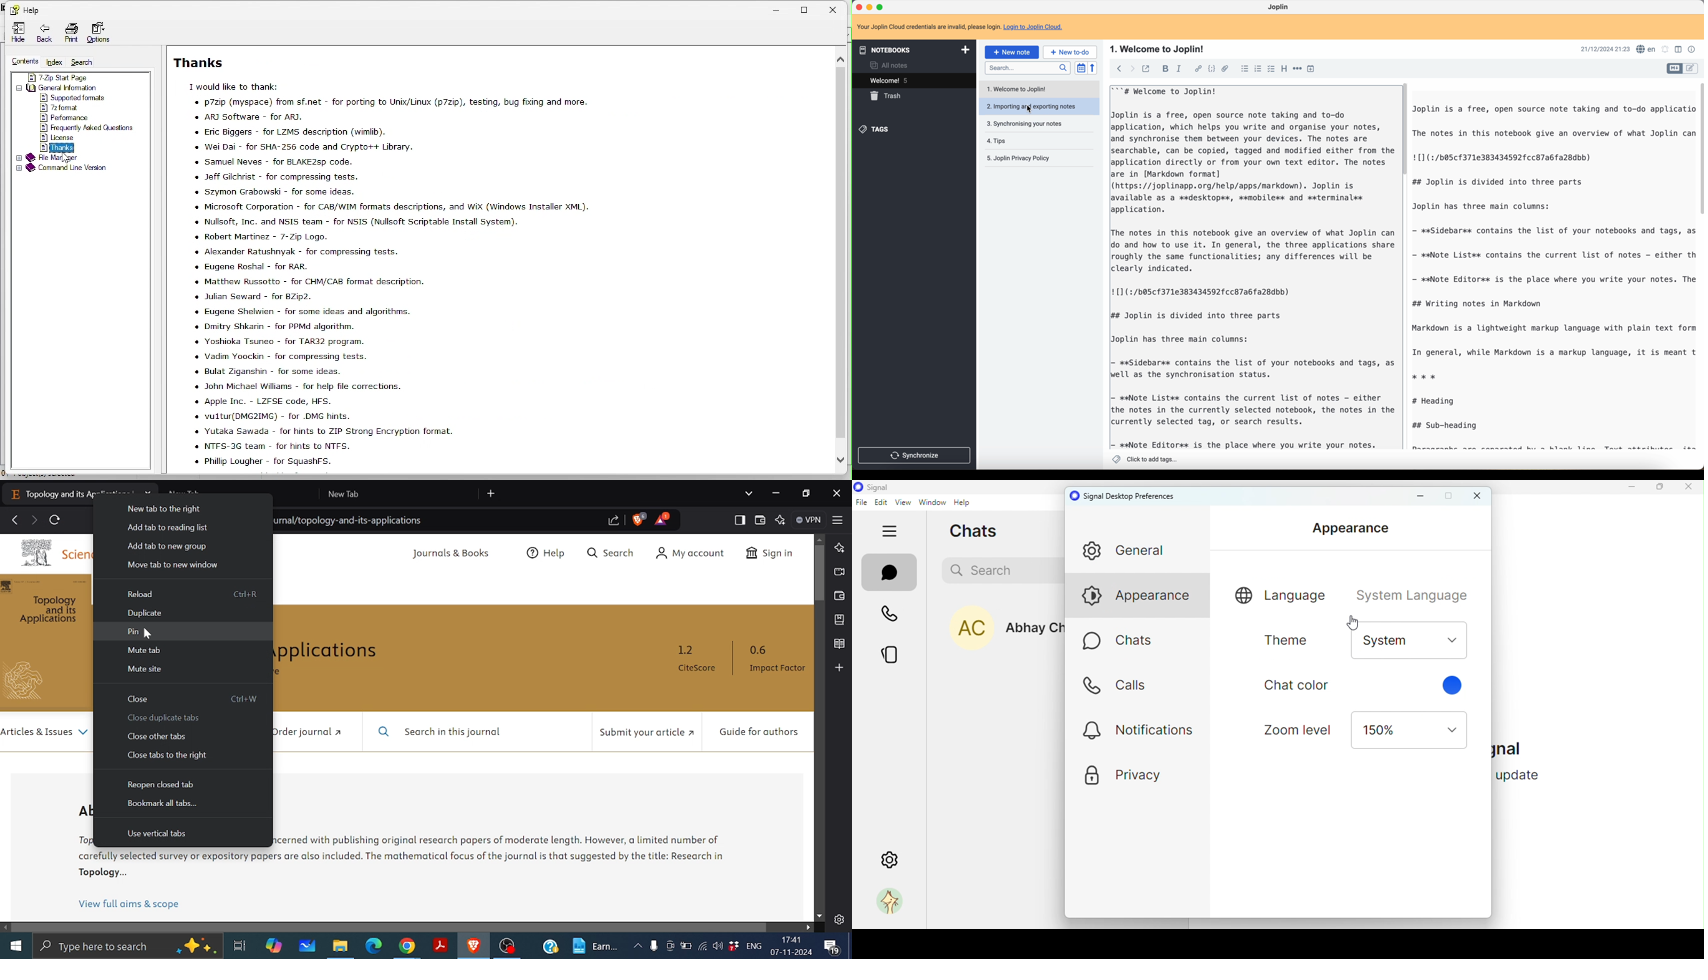  I want to click on insert time, so click(1312, 69).